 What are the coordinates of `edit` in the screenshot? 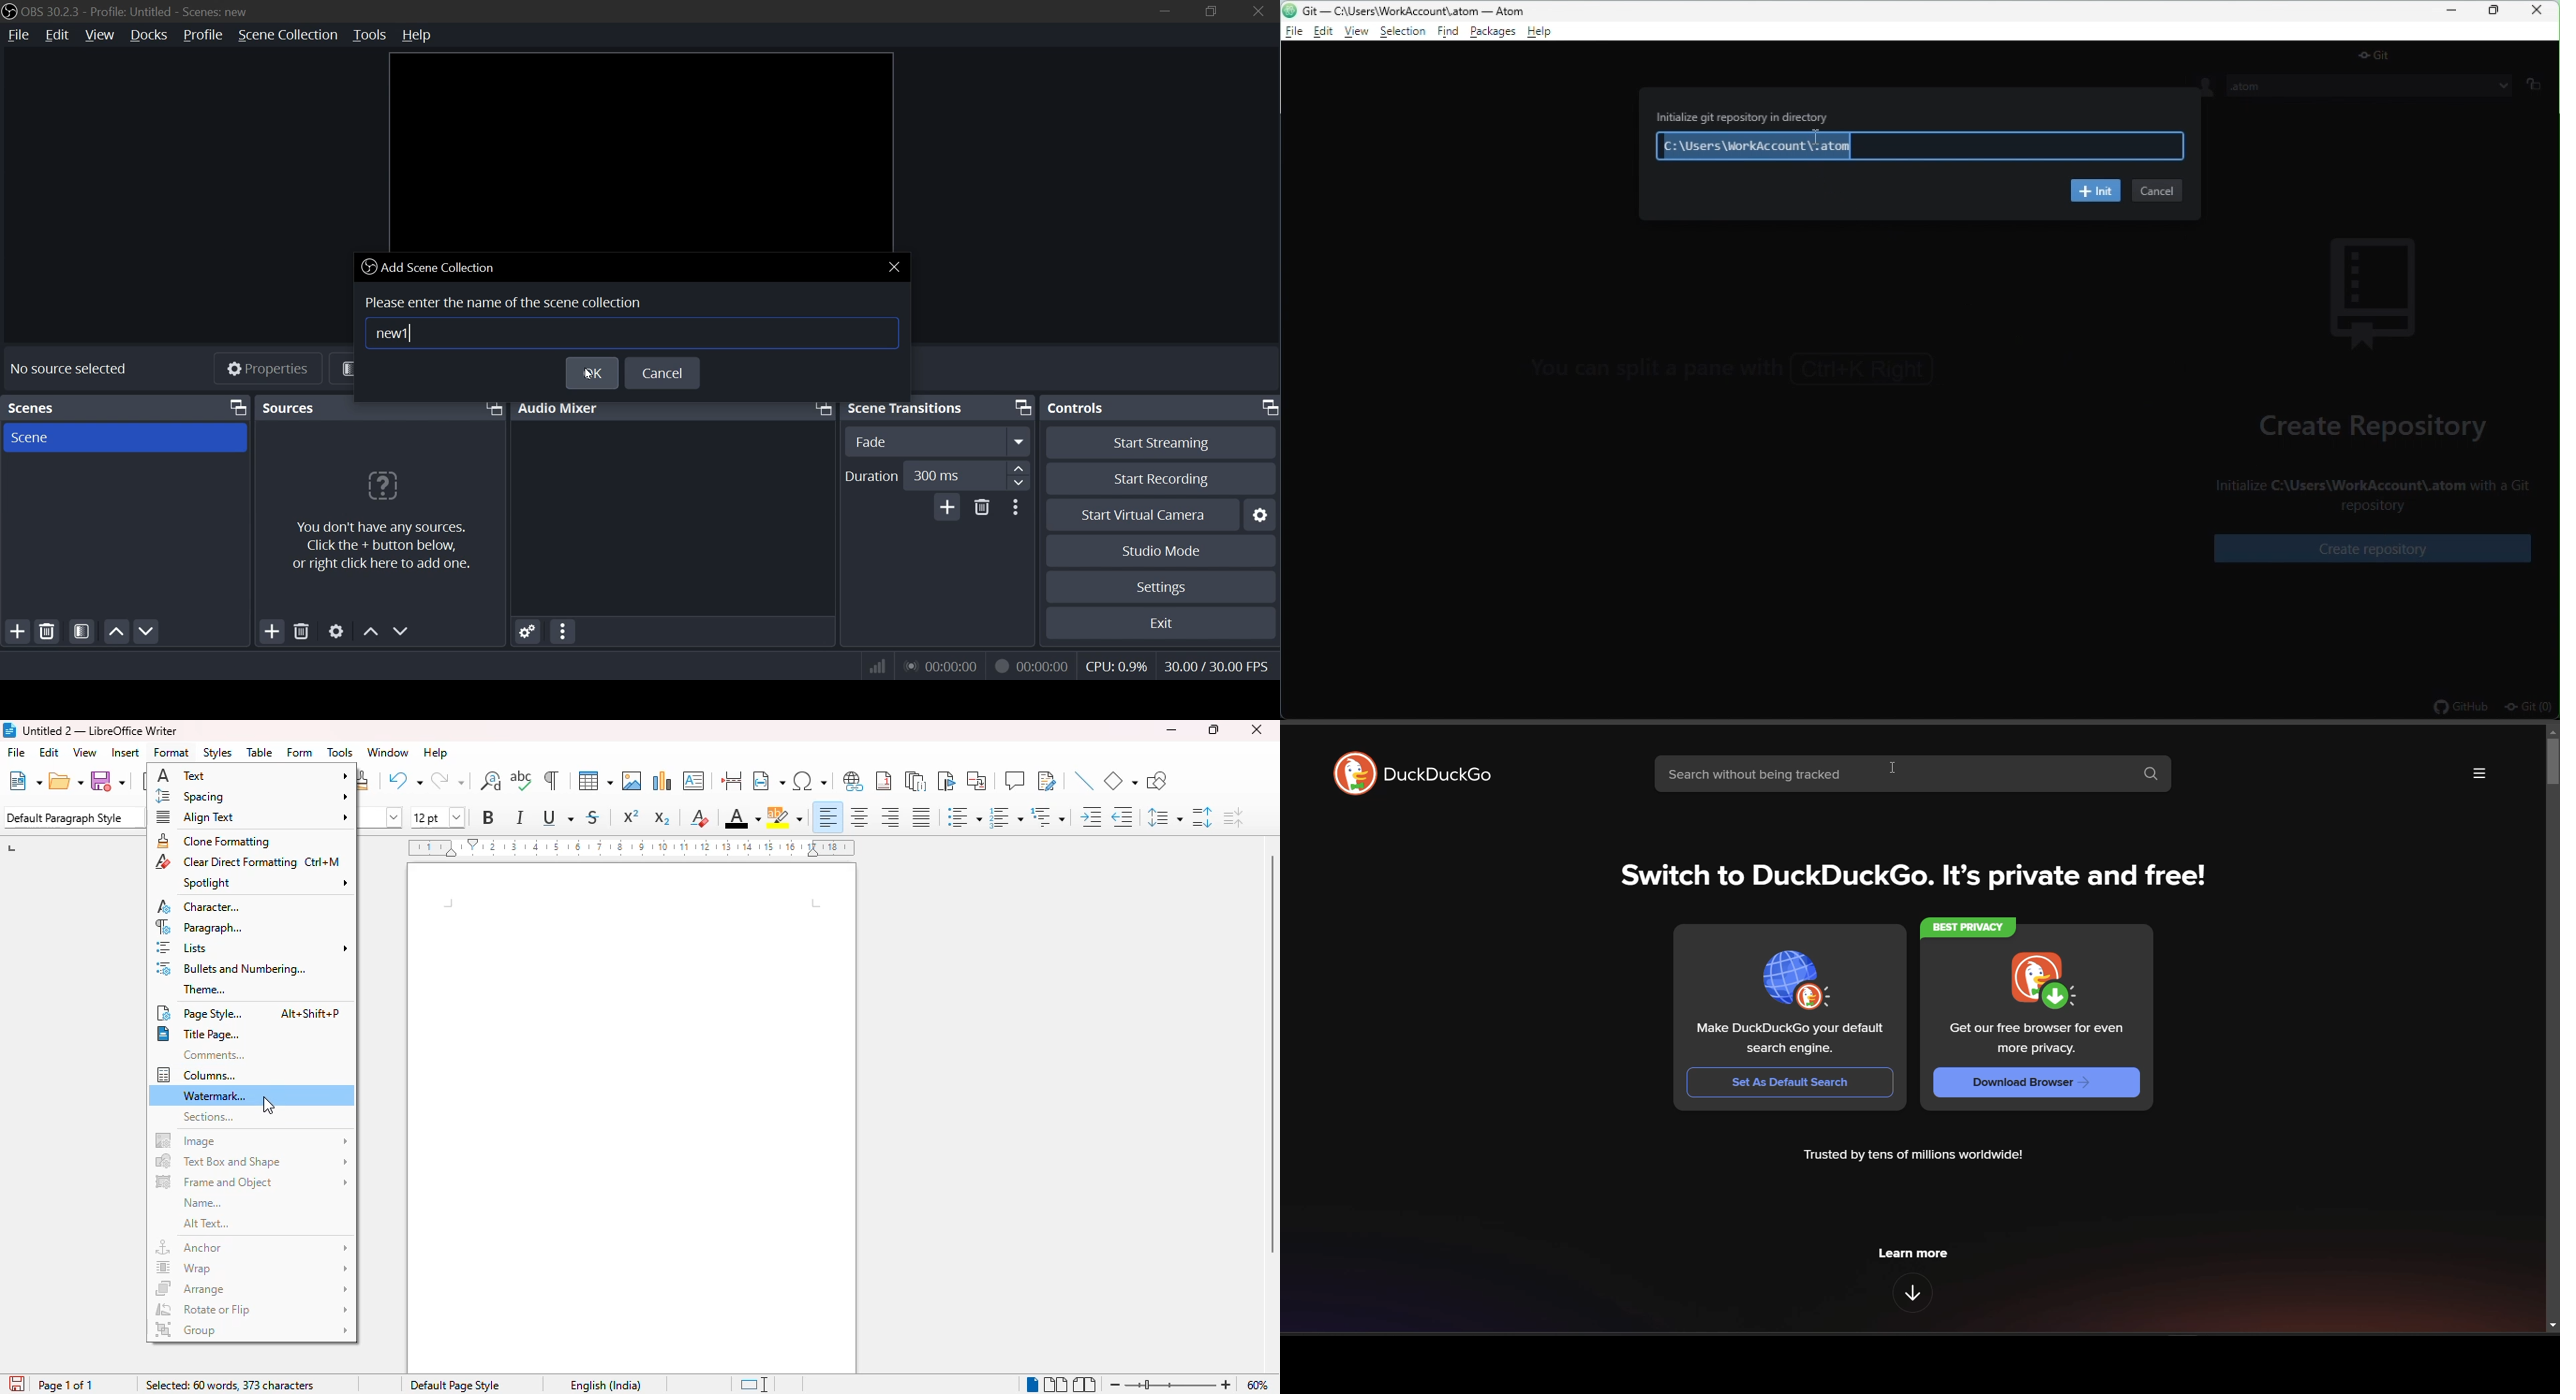 It's located at (57, 35).